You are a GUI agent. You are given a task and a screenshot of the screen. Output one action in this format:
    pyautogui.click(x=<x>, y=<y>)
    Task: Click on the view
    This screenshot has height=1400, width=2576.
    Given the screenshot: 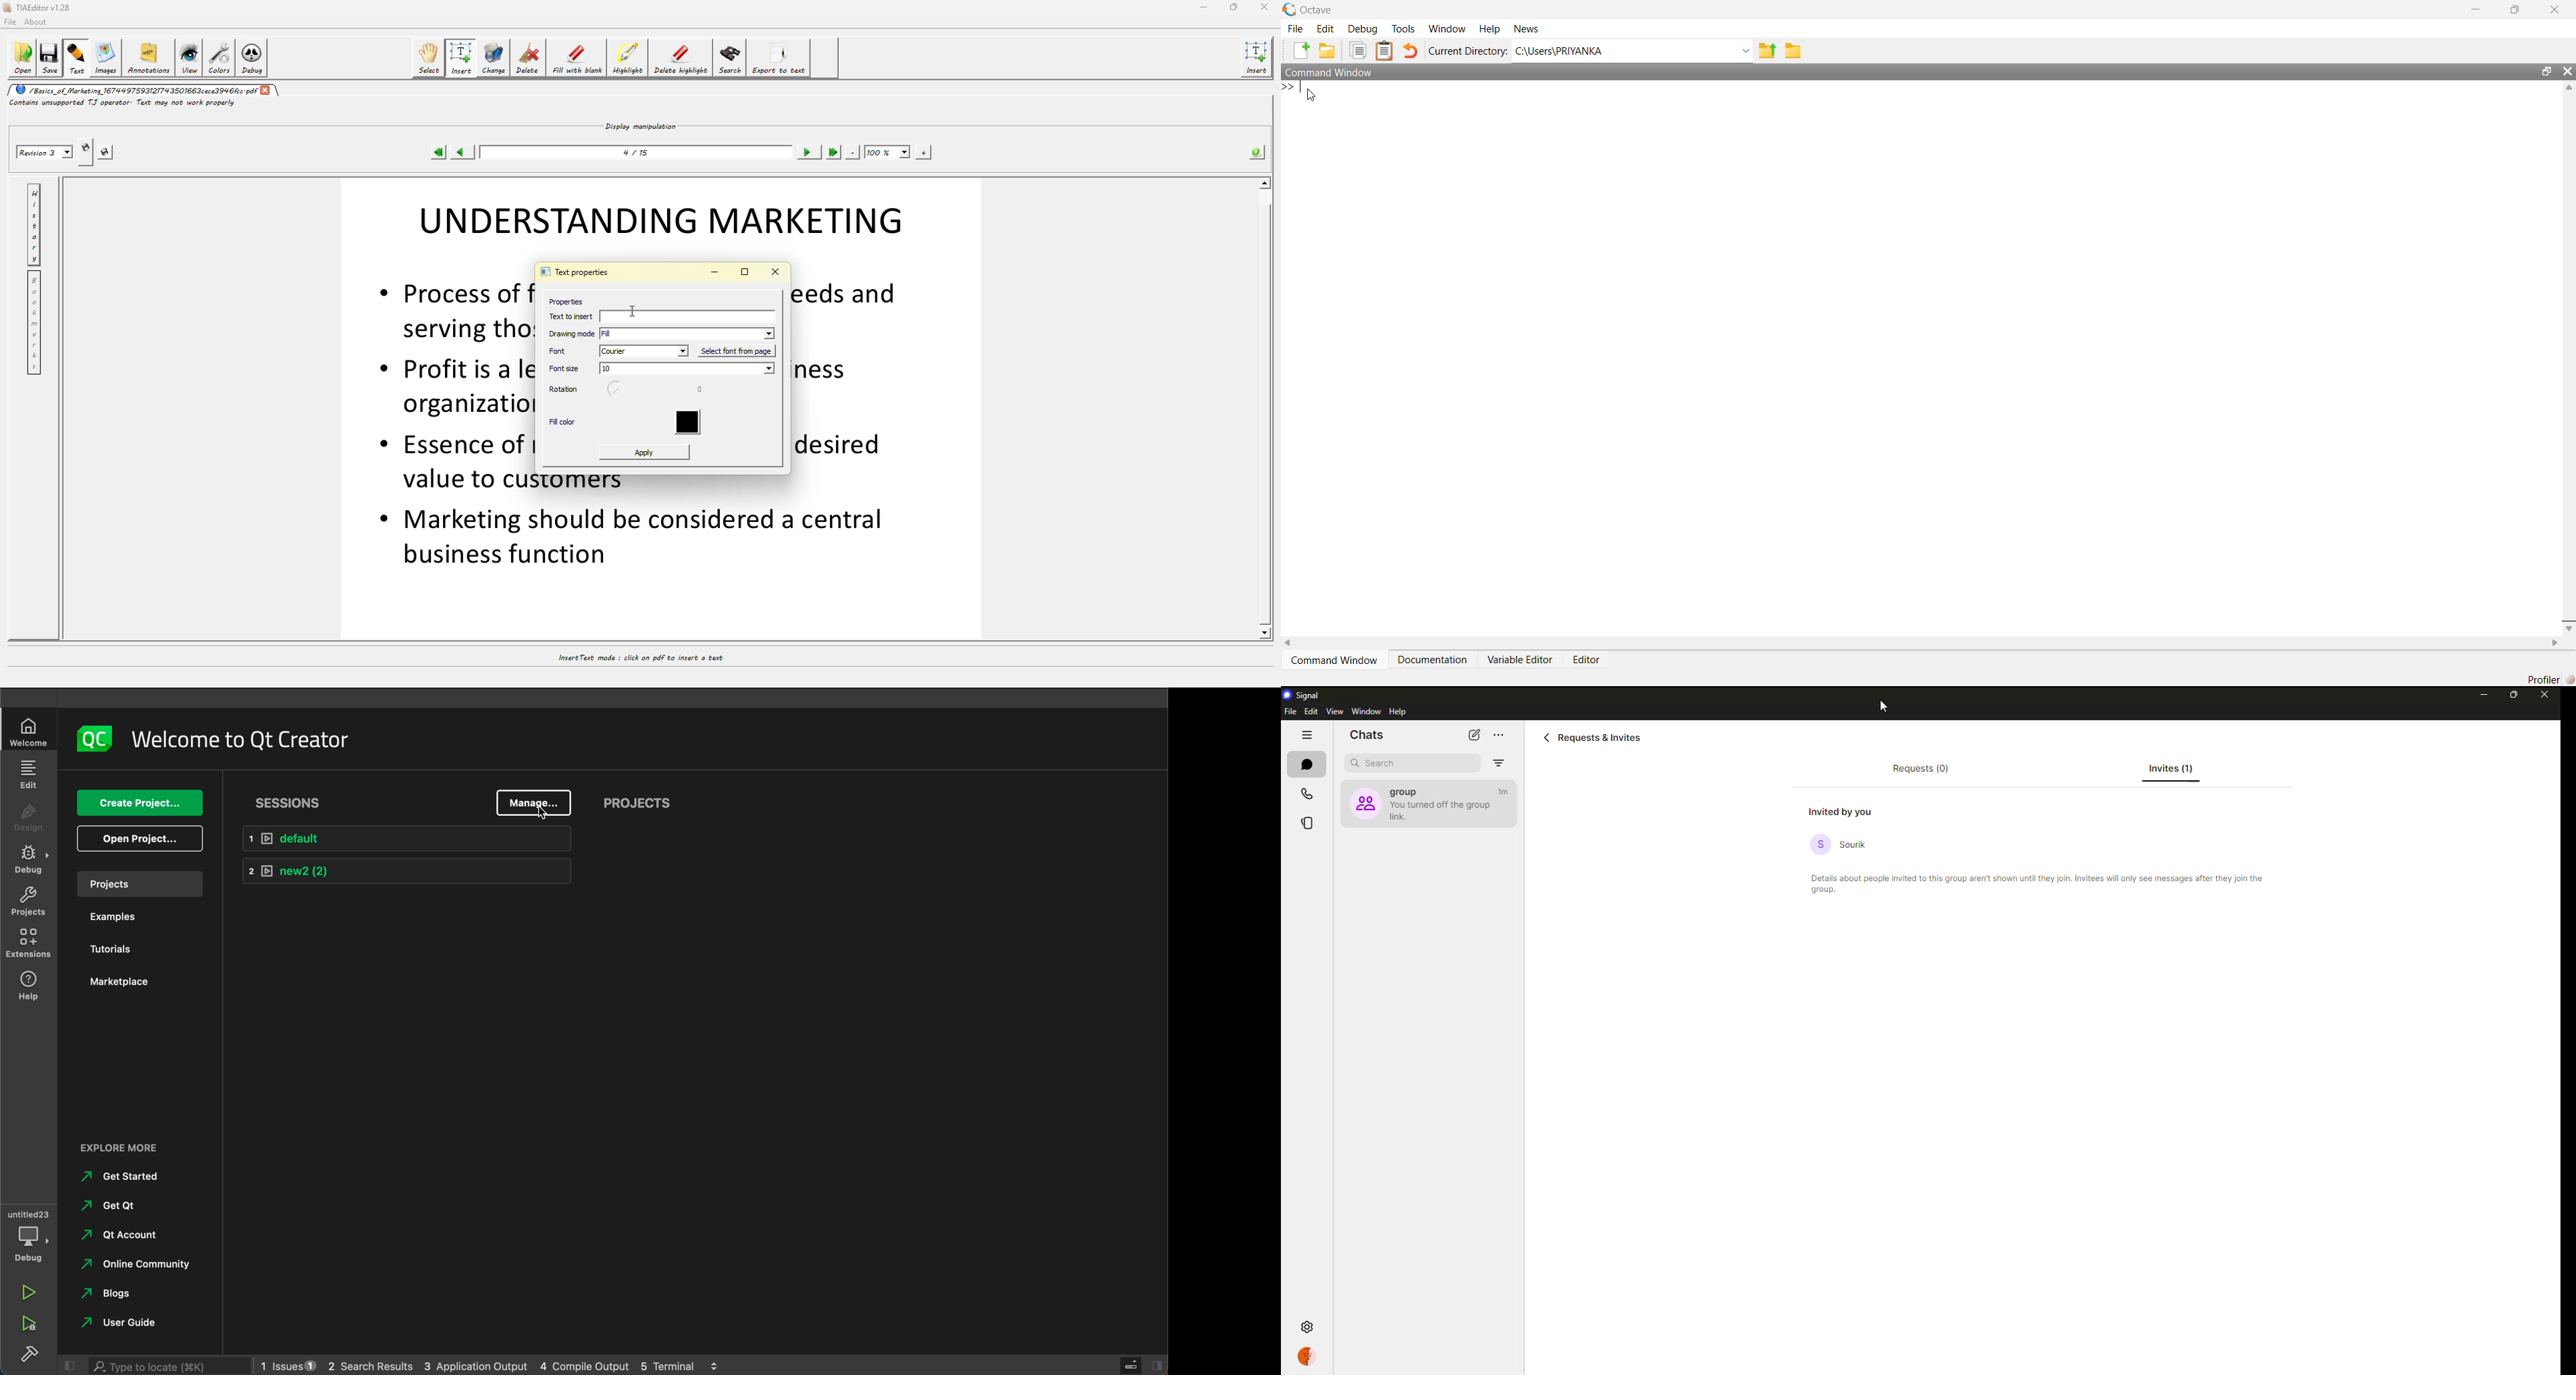 What is the action you would take?
    pyautogui.click(x=1335, y=712)
    